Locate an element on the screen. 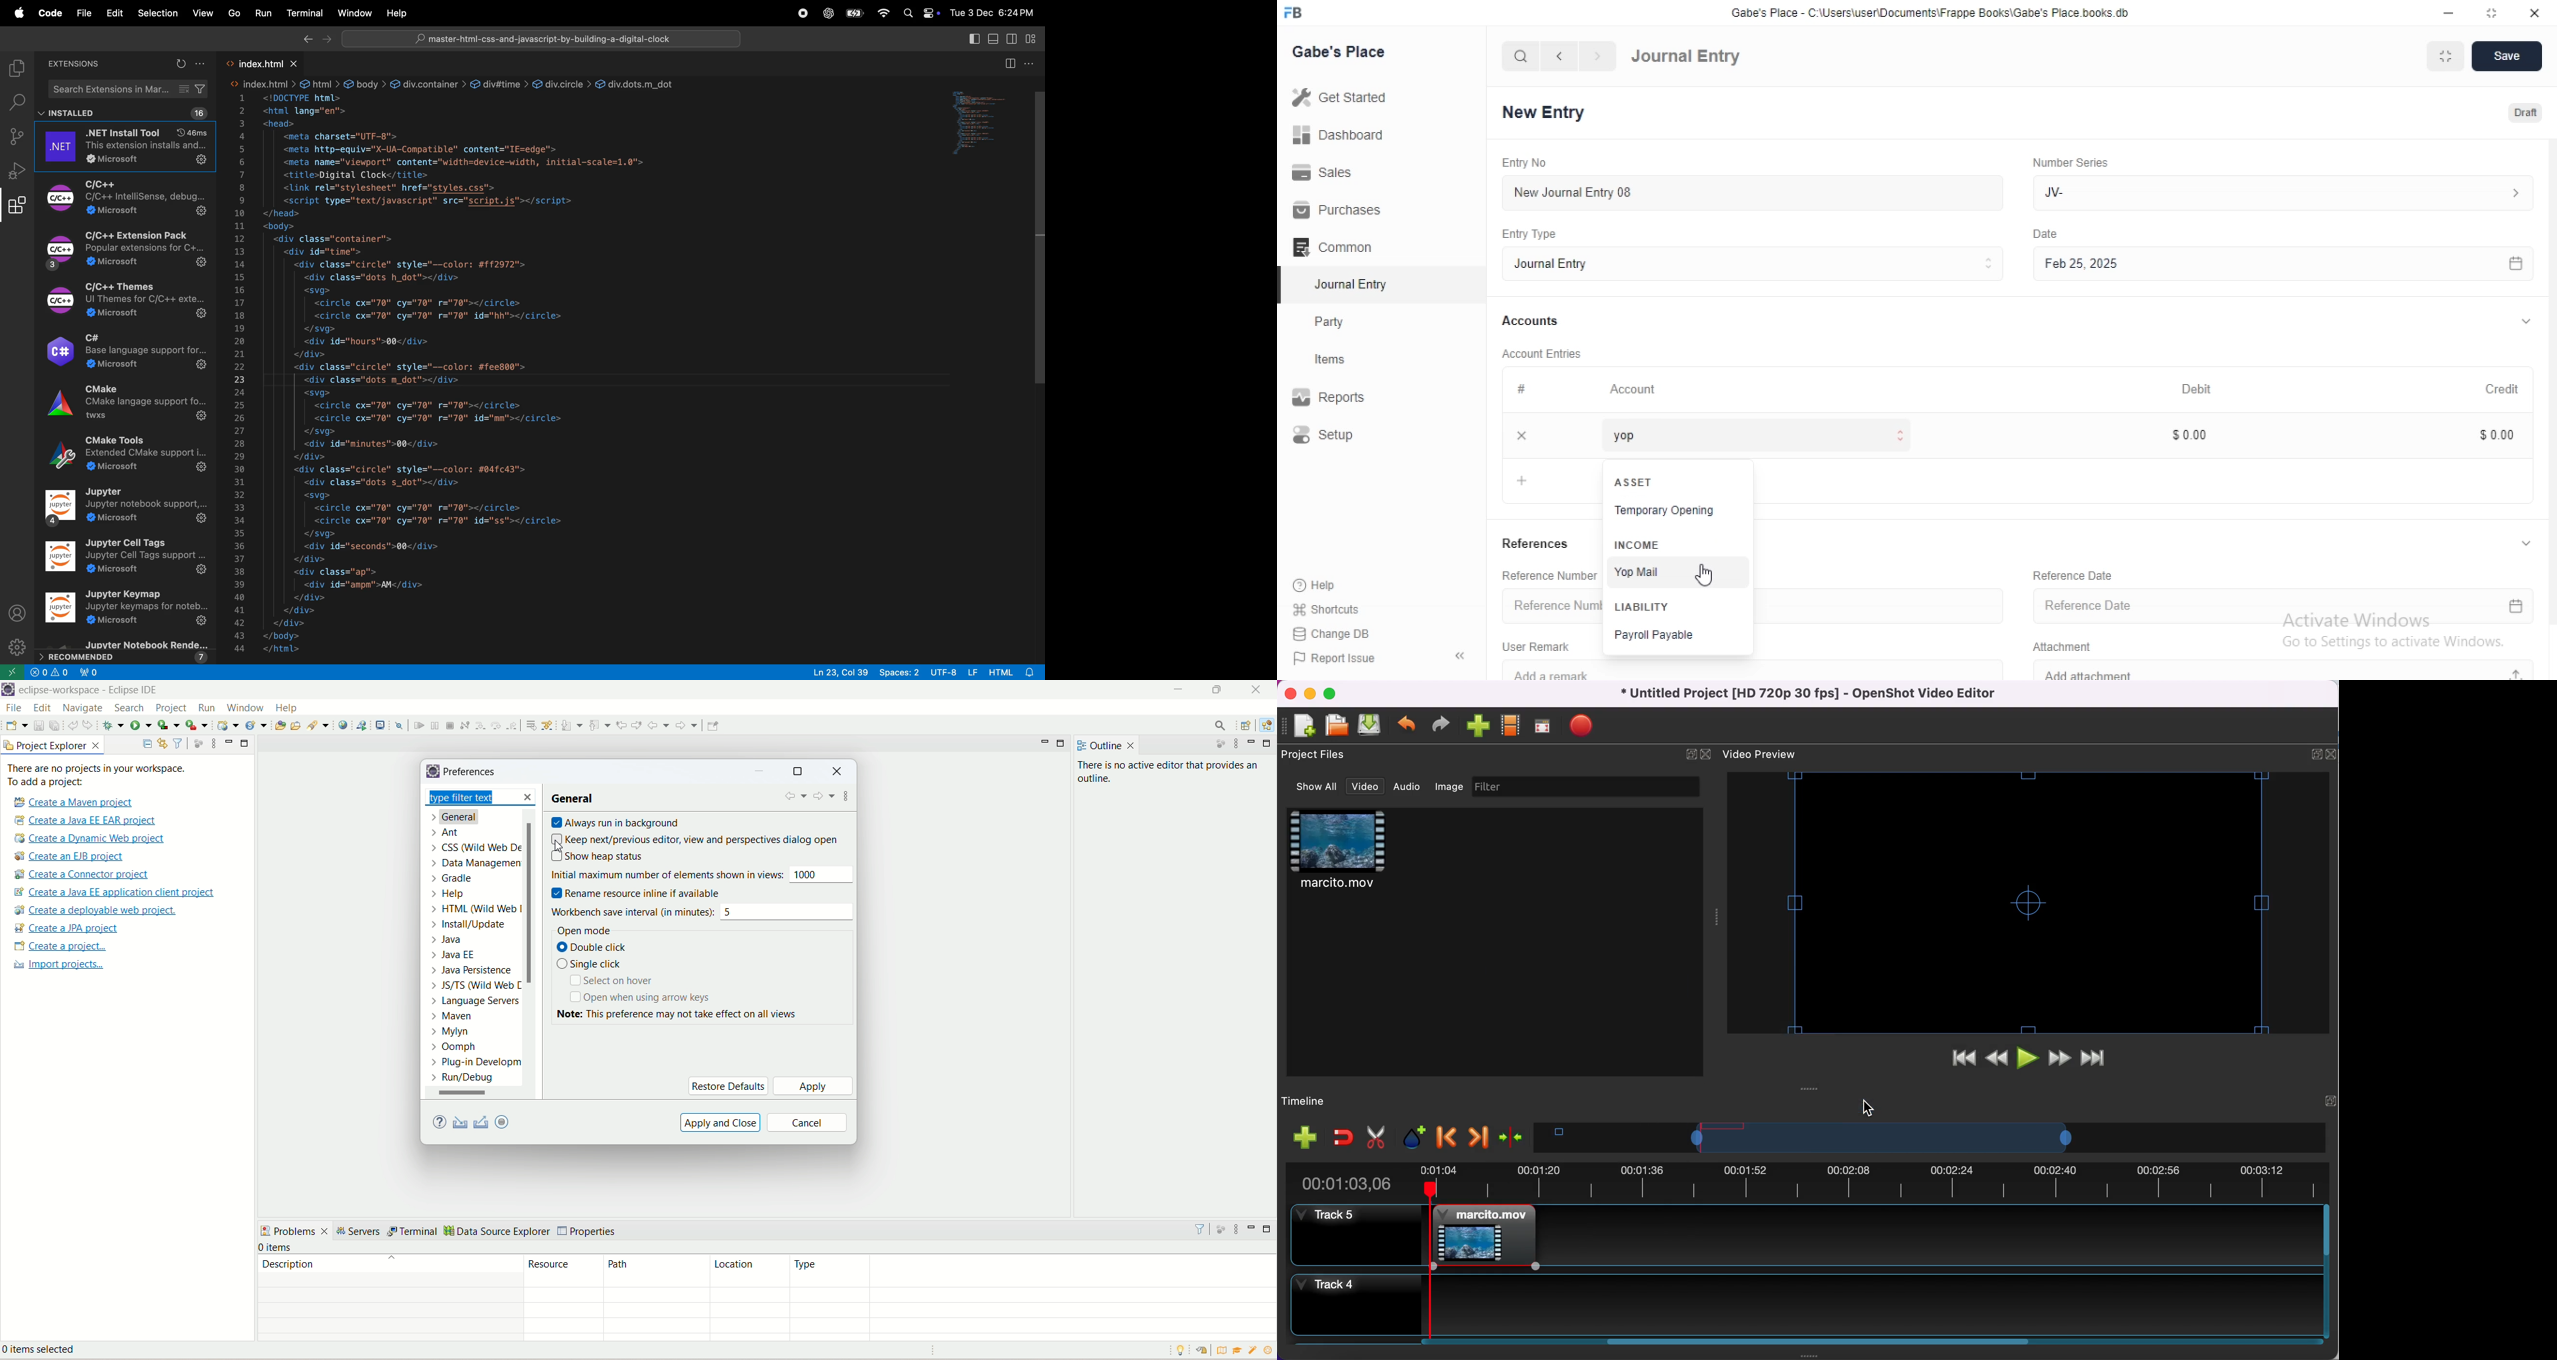  audio is located at coordinates (1406, 785).